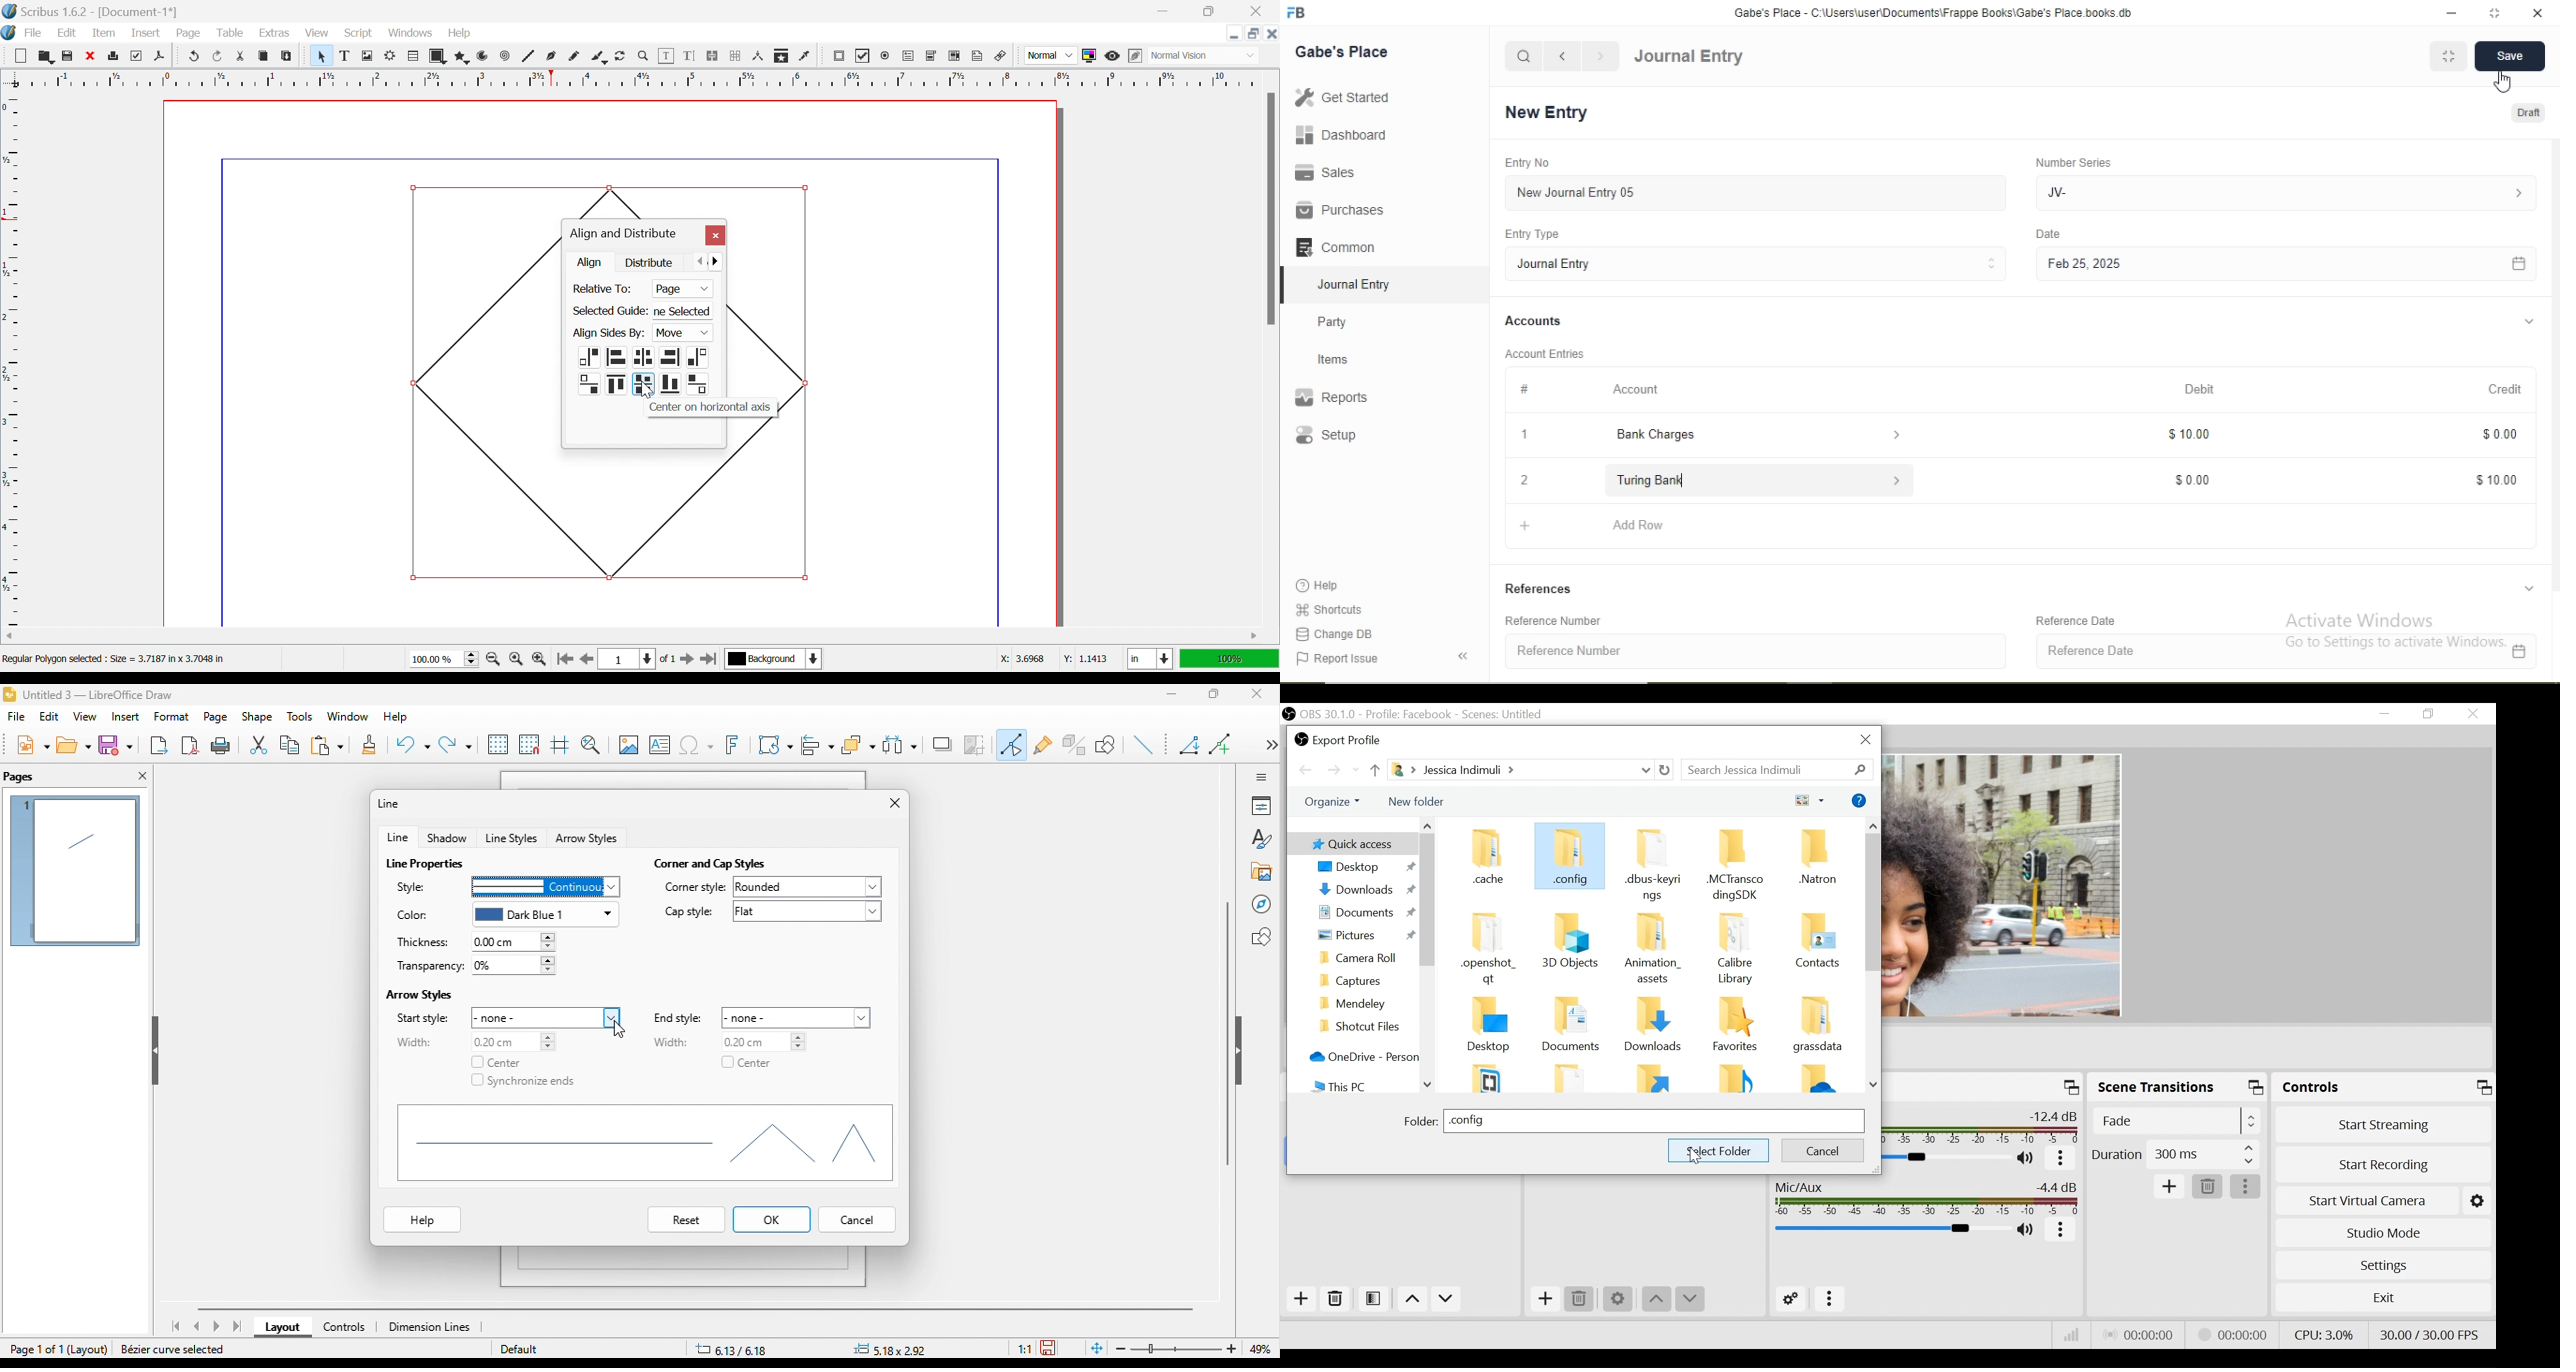  I want to click on Cursor, so click(1697, 1156).